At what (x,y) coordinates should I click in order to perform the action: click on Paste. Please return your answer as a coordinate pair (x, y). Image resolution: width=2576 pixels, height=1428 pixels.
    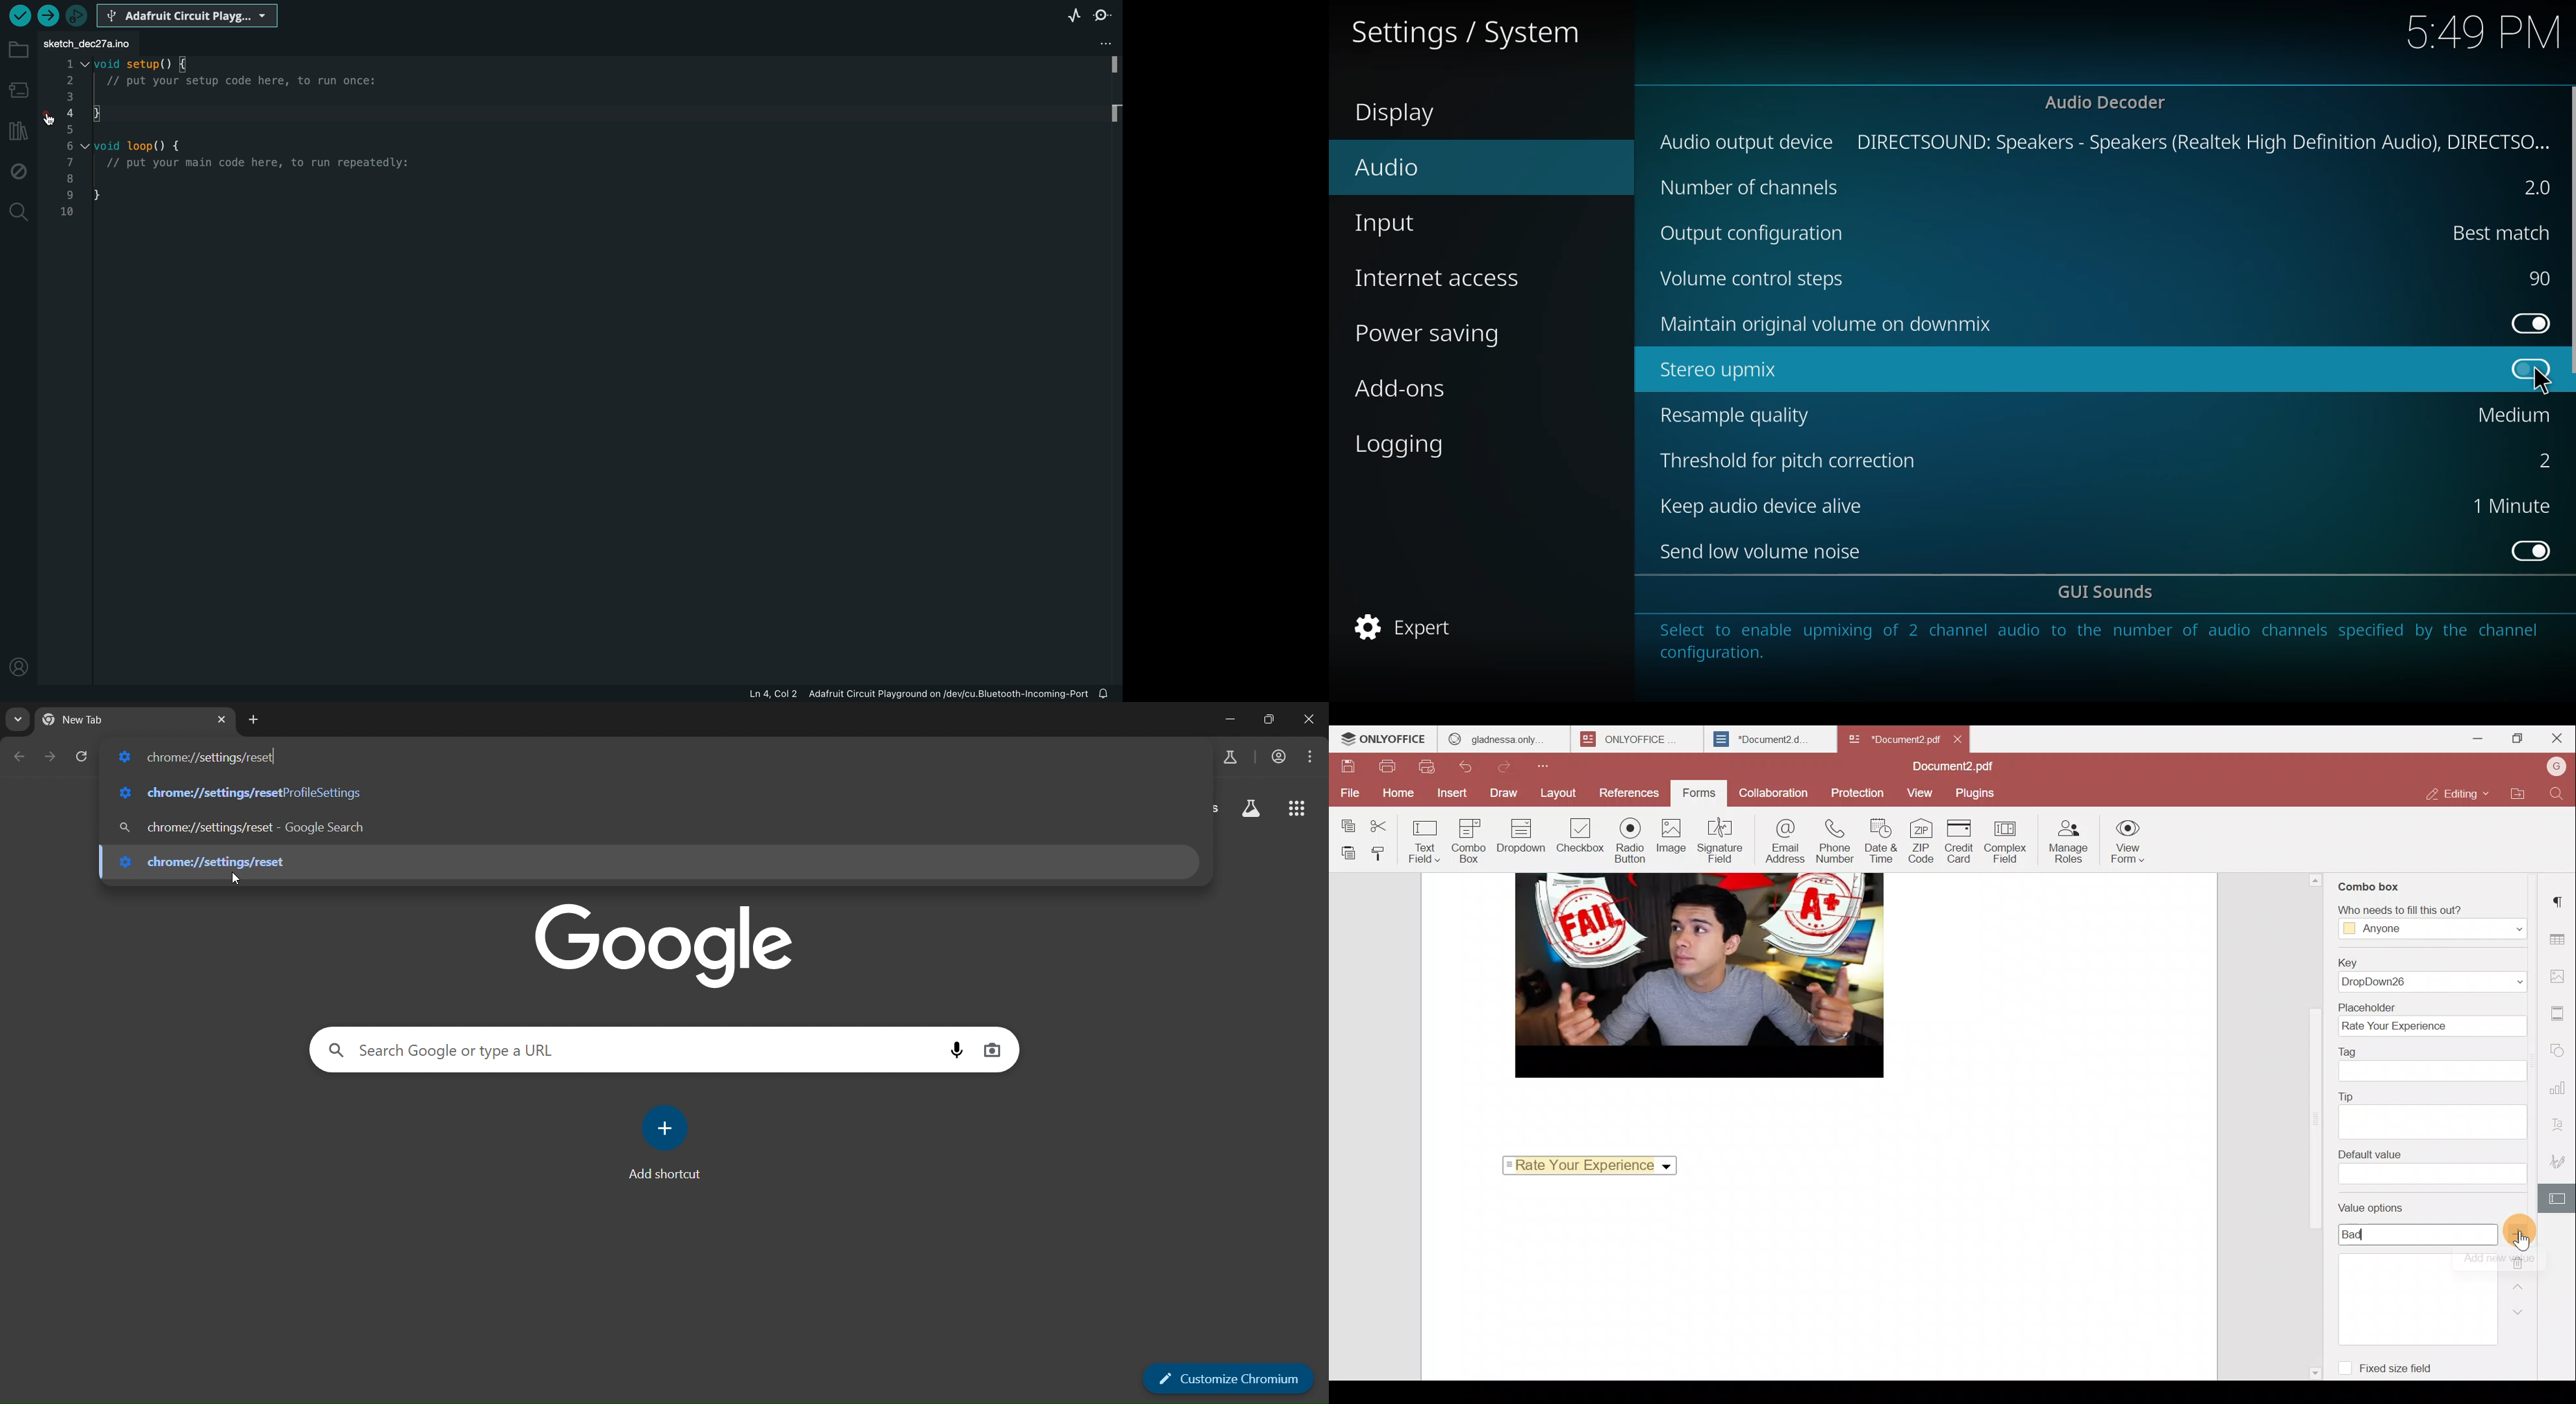
    Looking at the image, I should click on (1346, 853).